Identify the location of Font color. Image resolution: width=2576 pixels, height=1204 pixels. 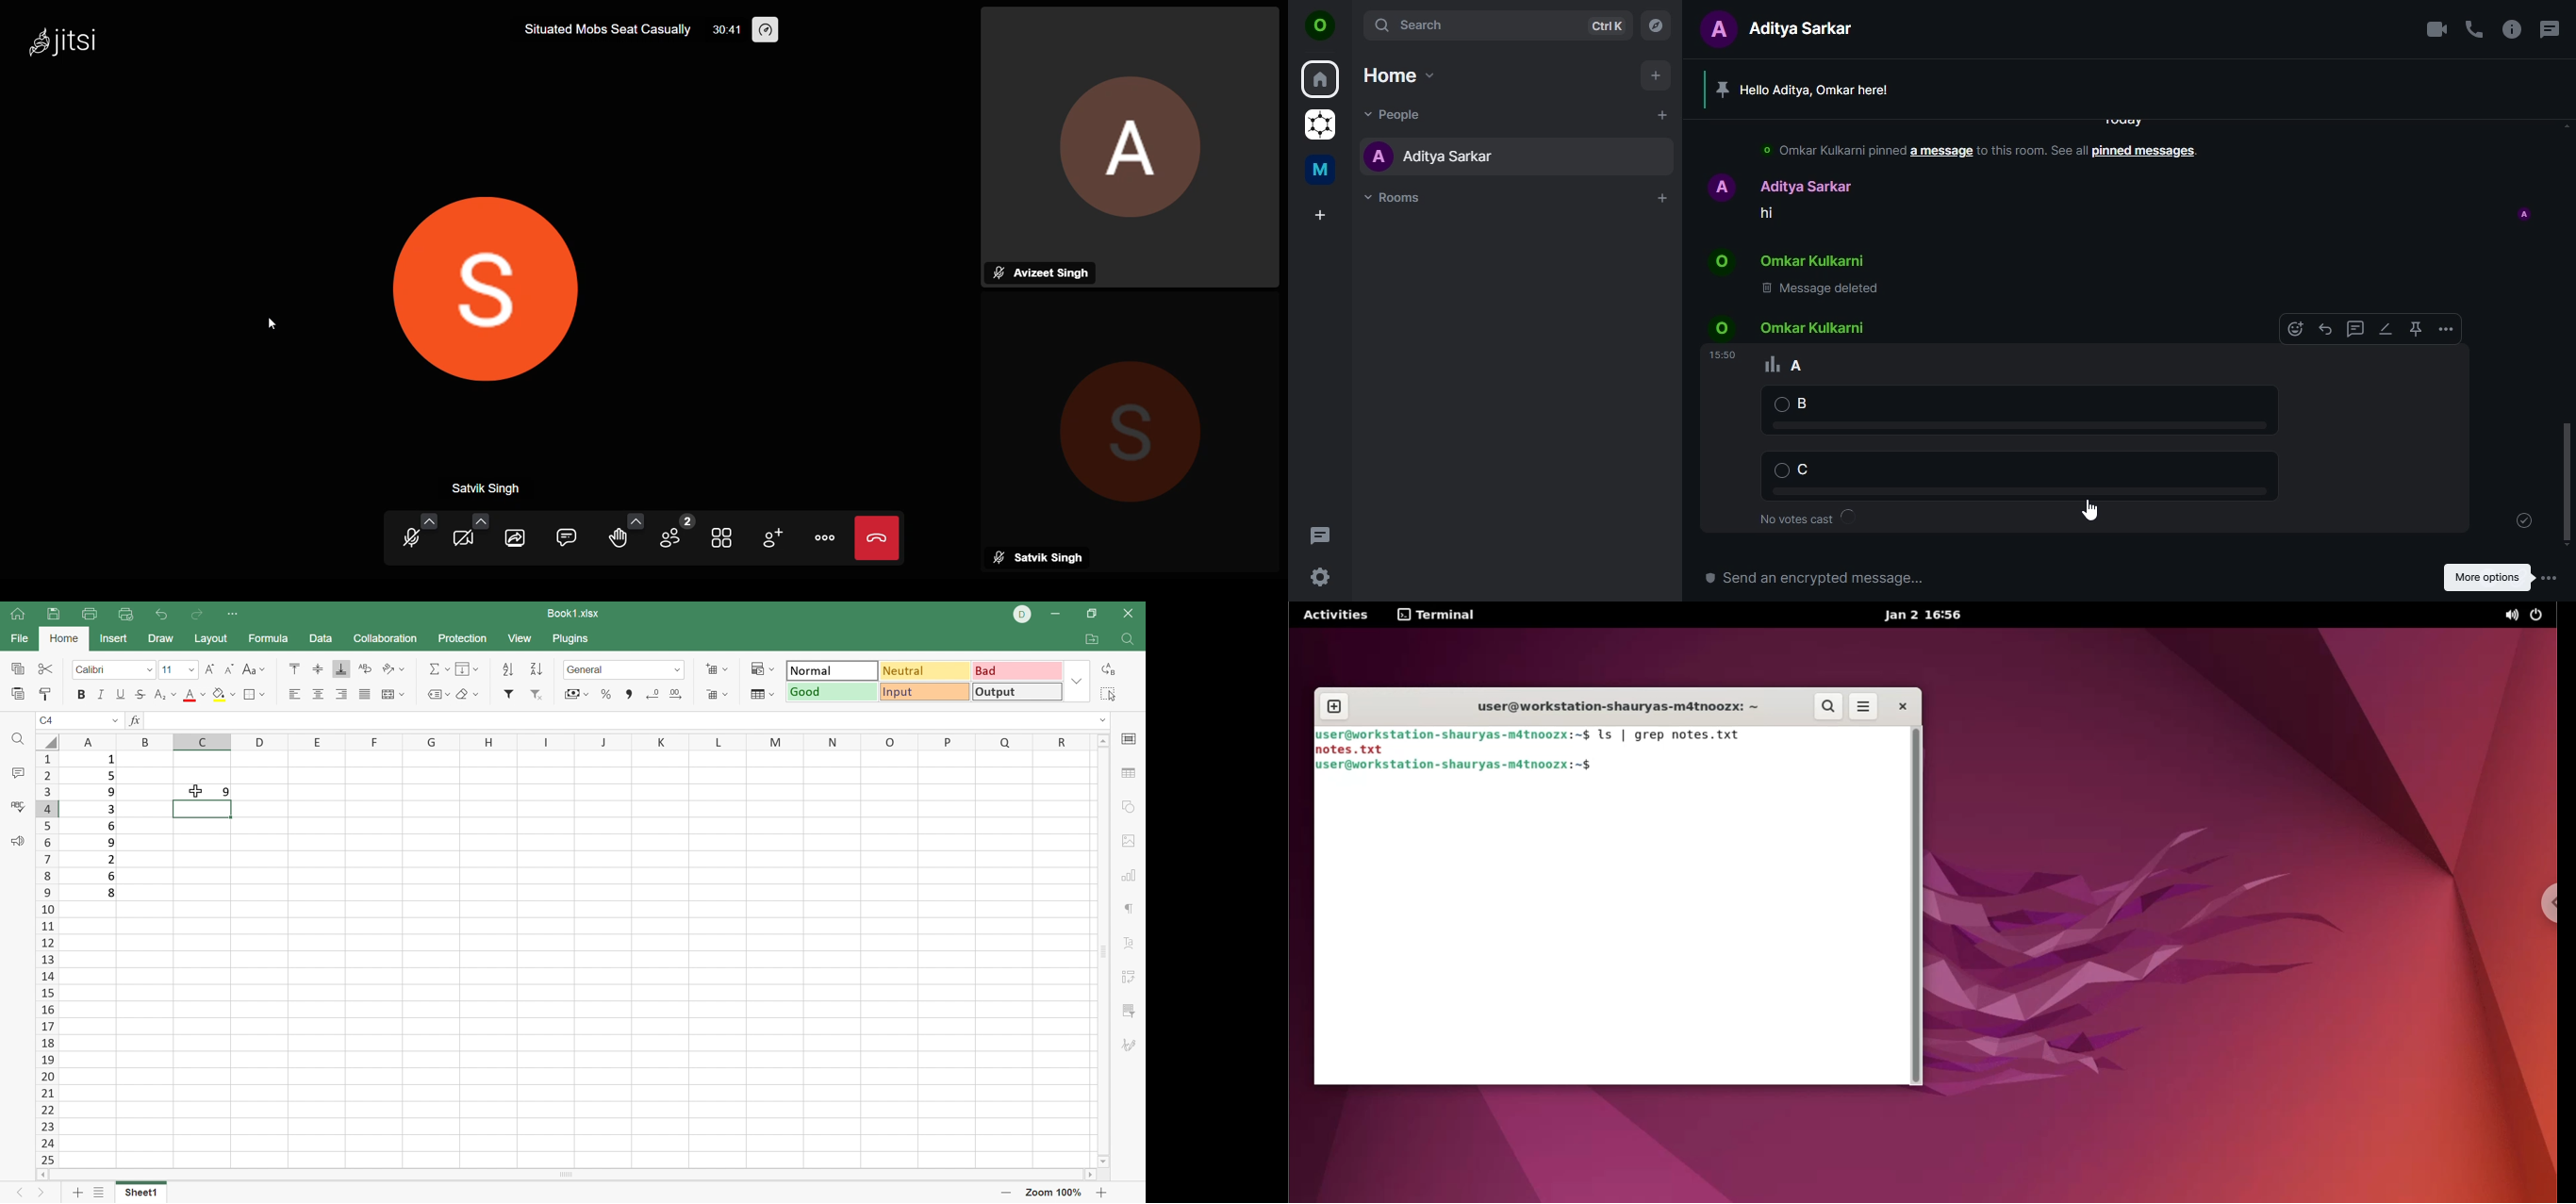
(192, 695).